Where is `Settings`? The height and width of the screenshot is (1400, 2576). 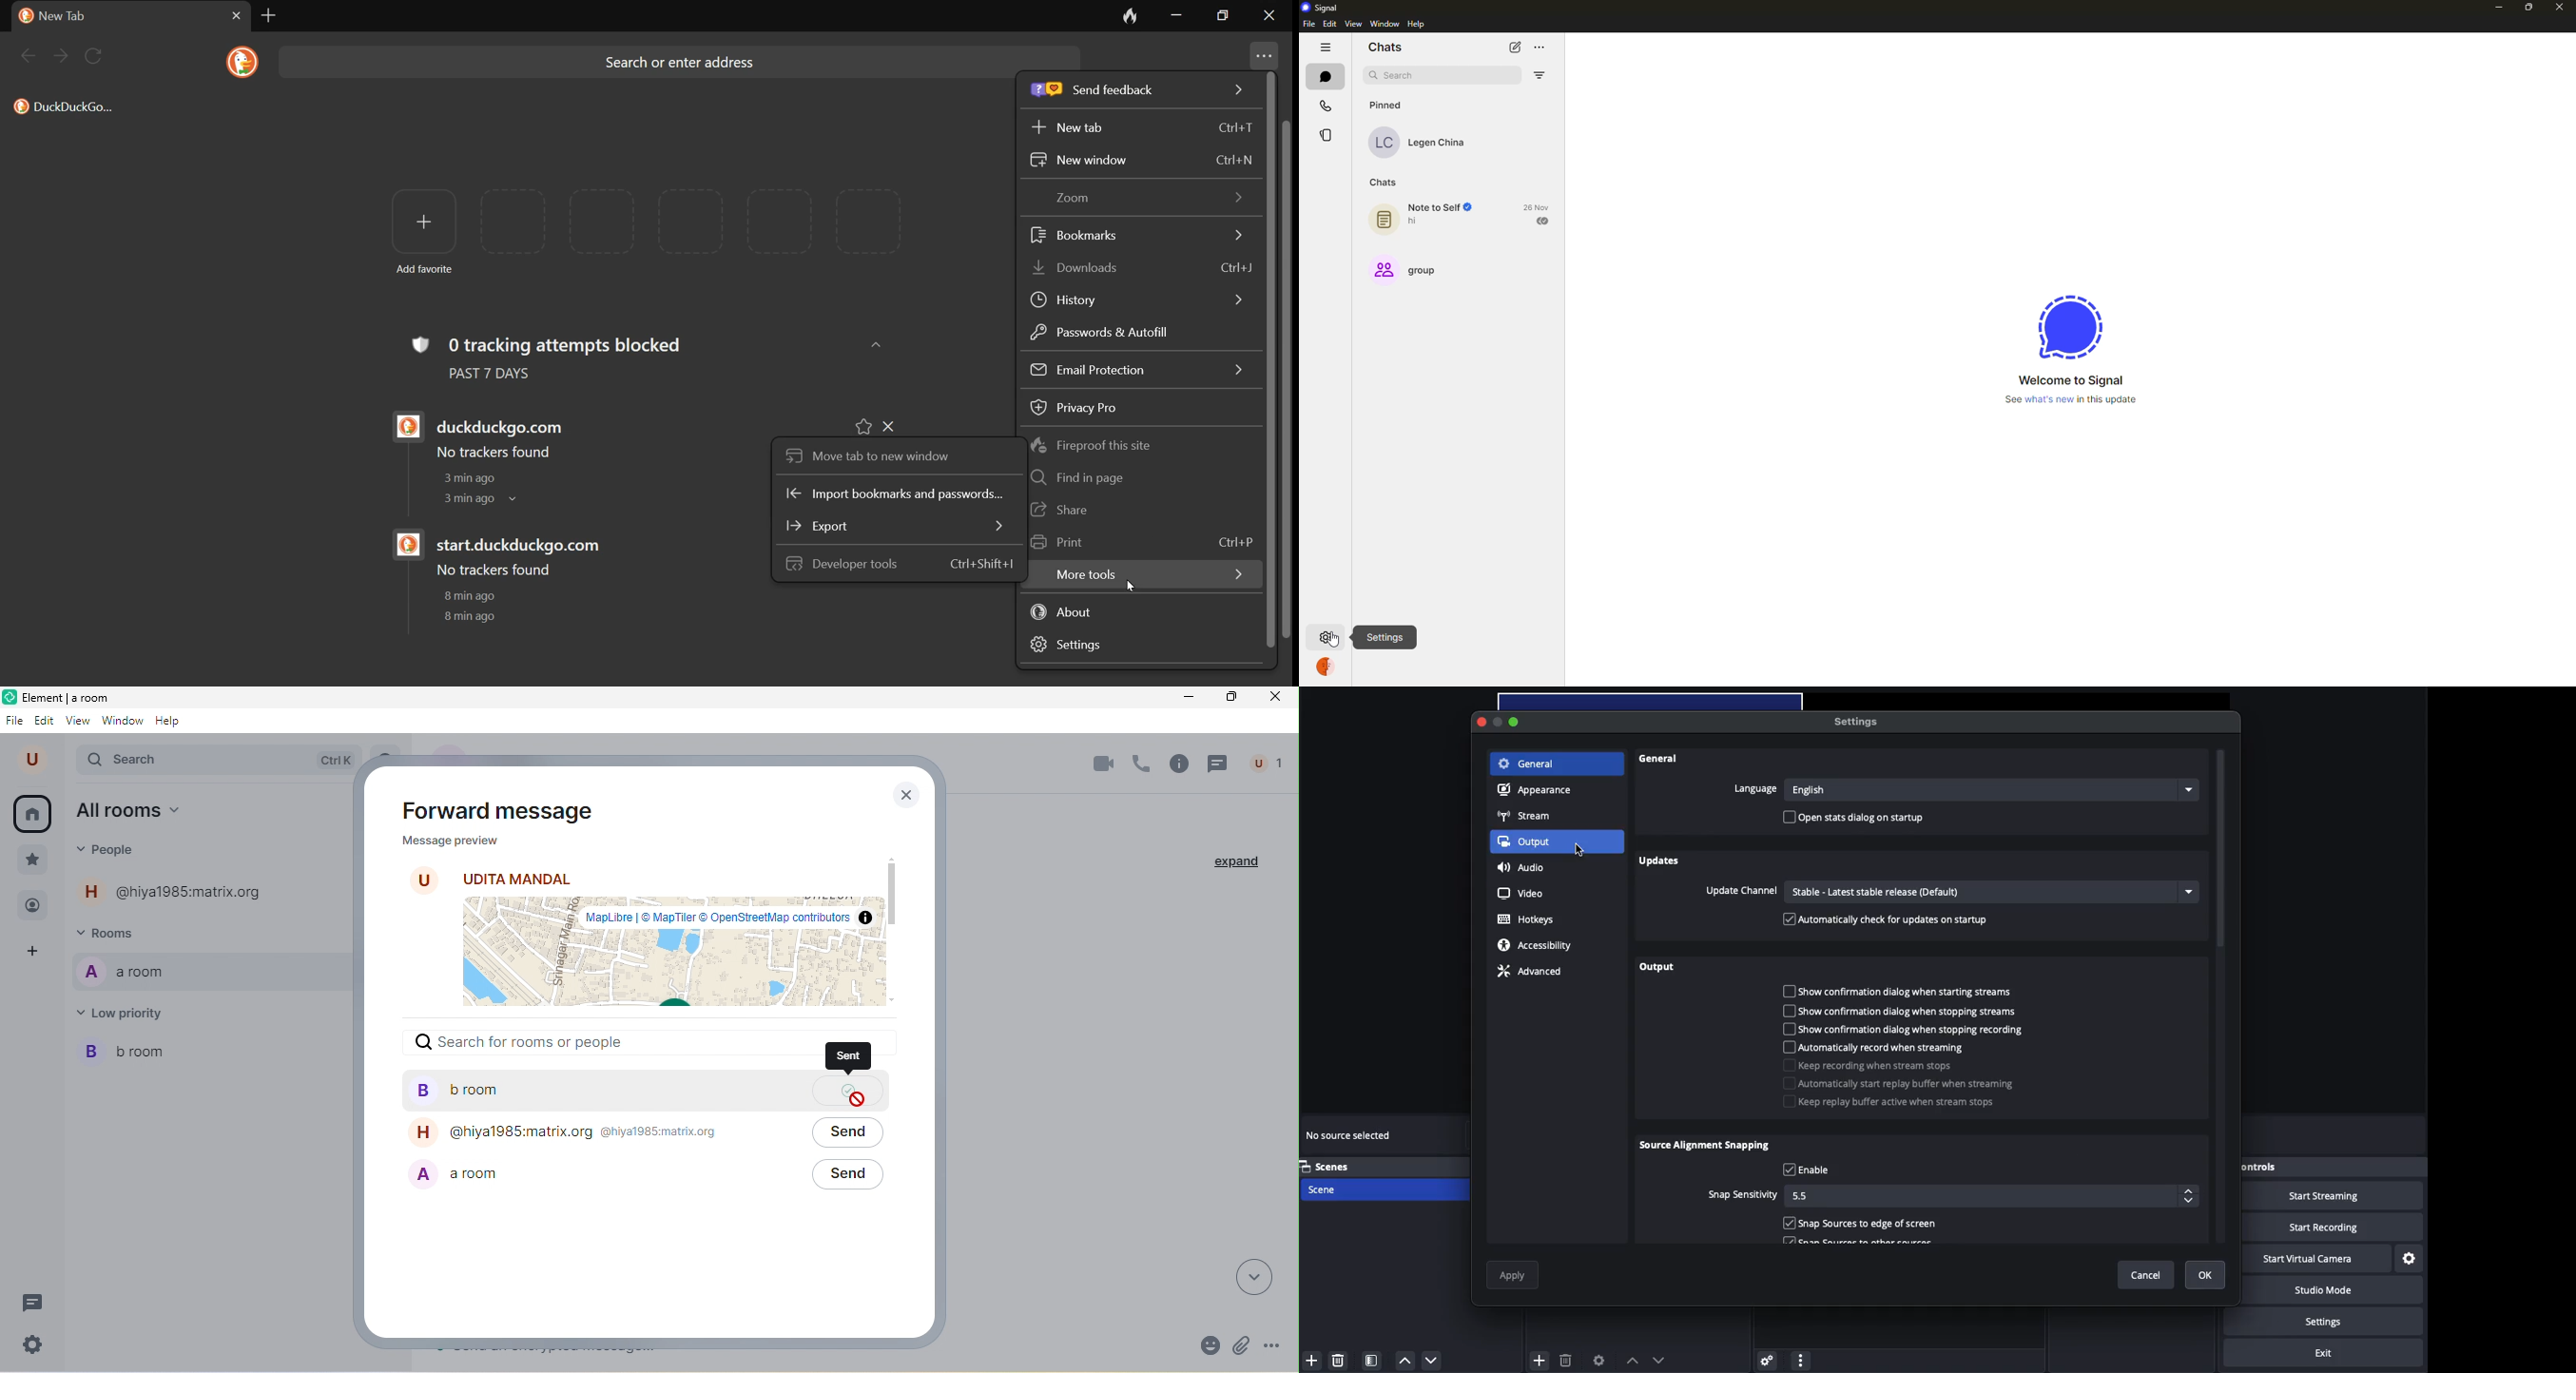
Settings is located at coordinates (1859, 723).